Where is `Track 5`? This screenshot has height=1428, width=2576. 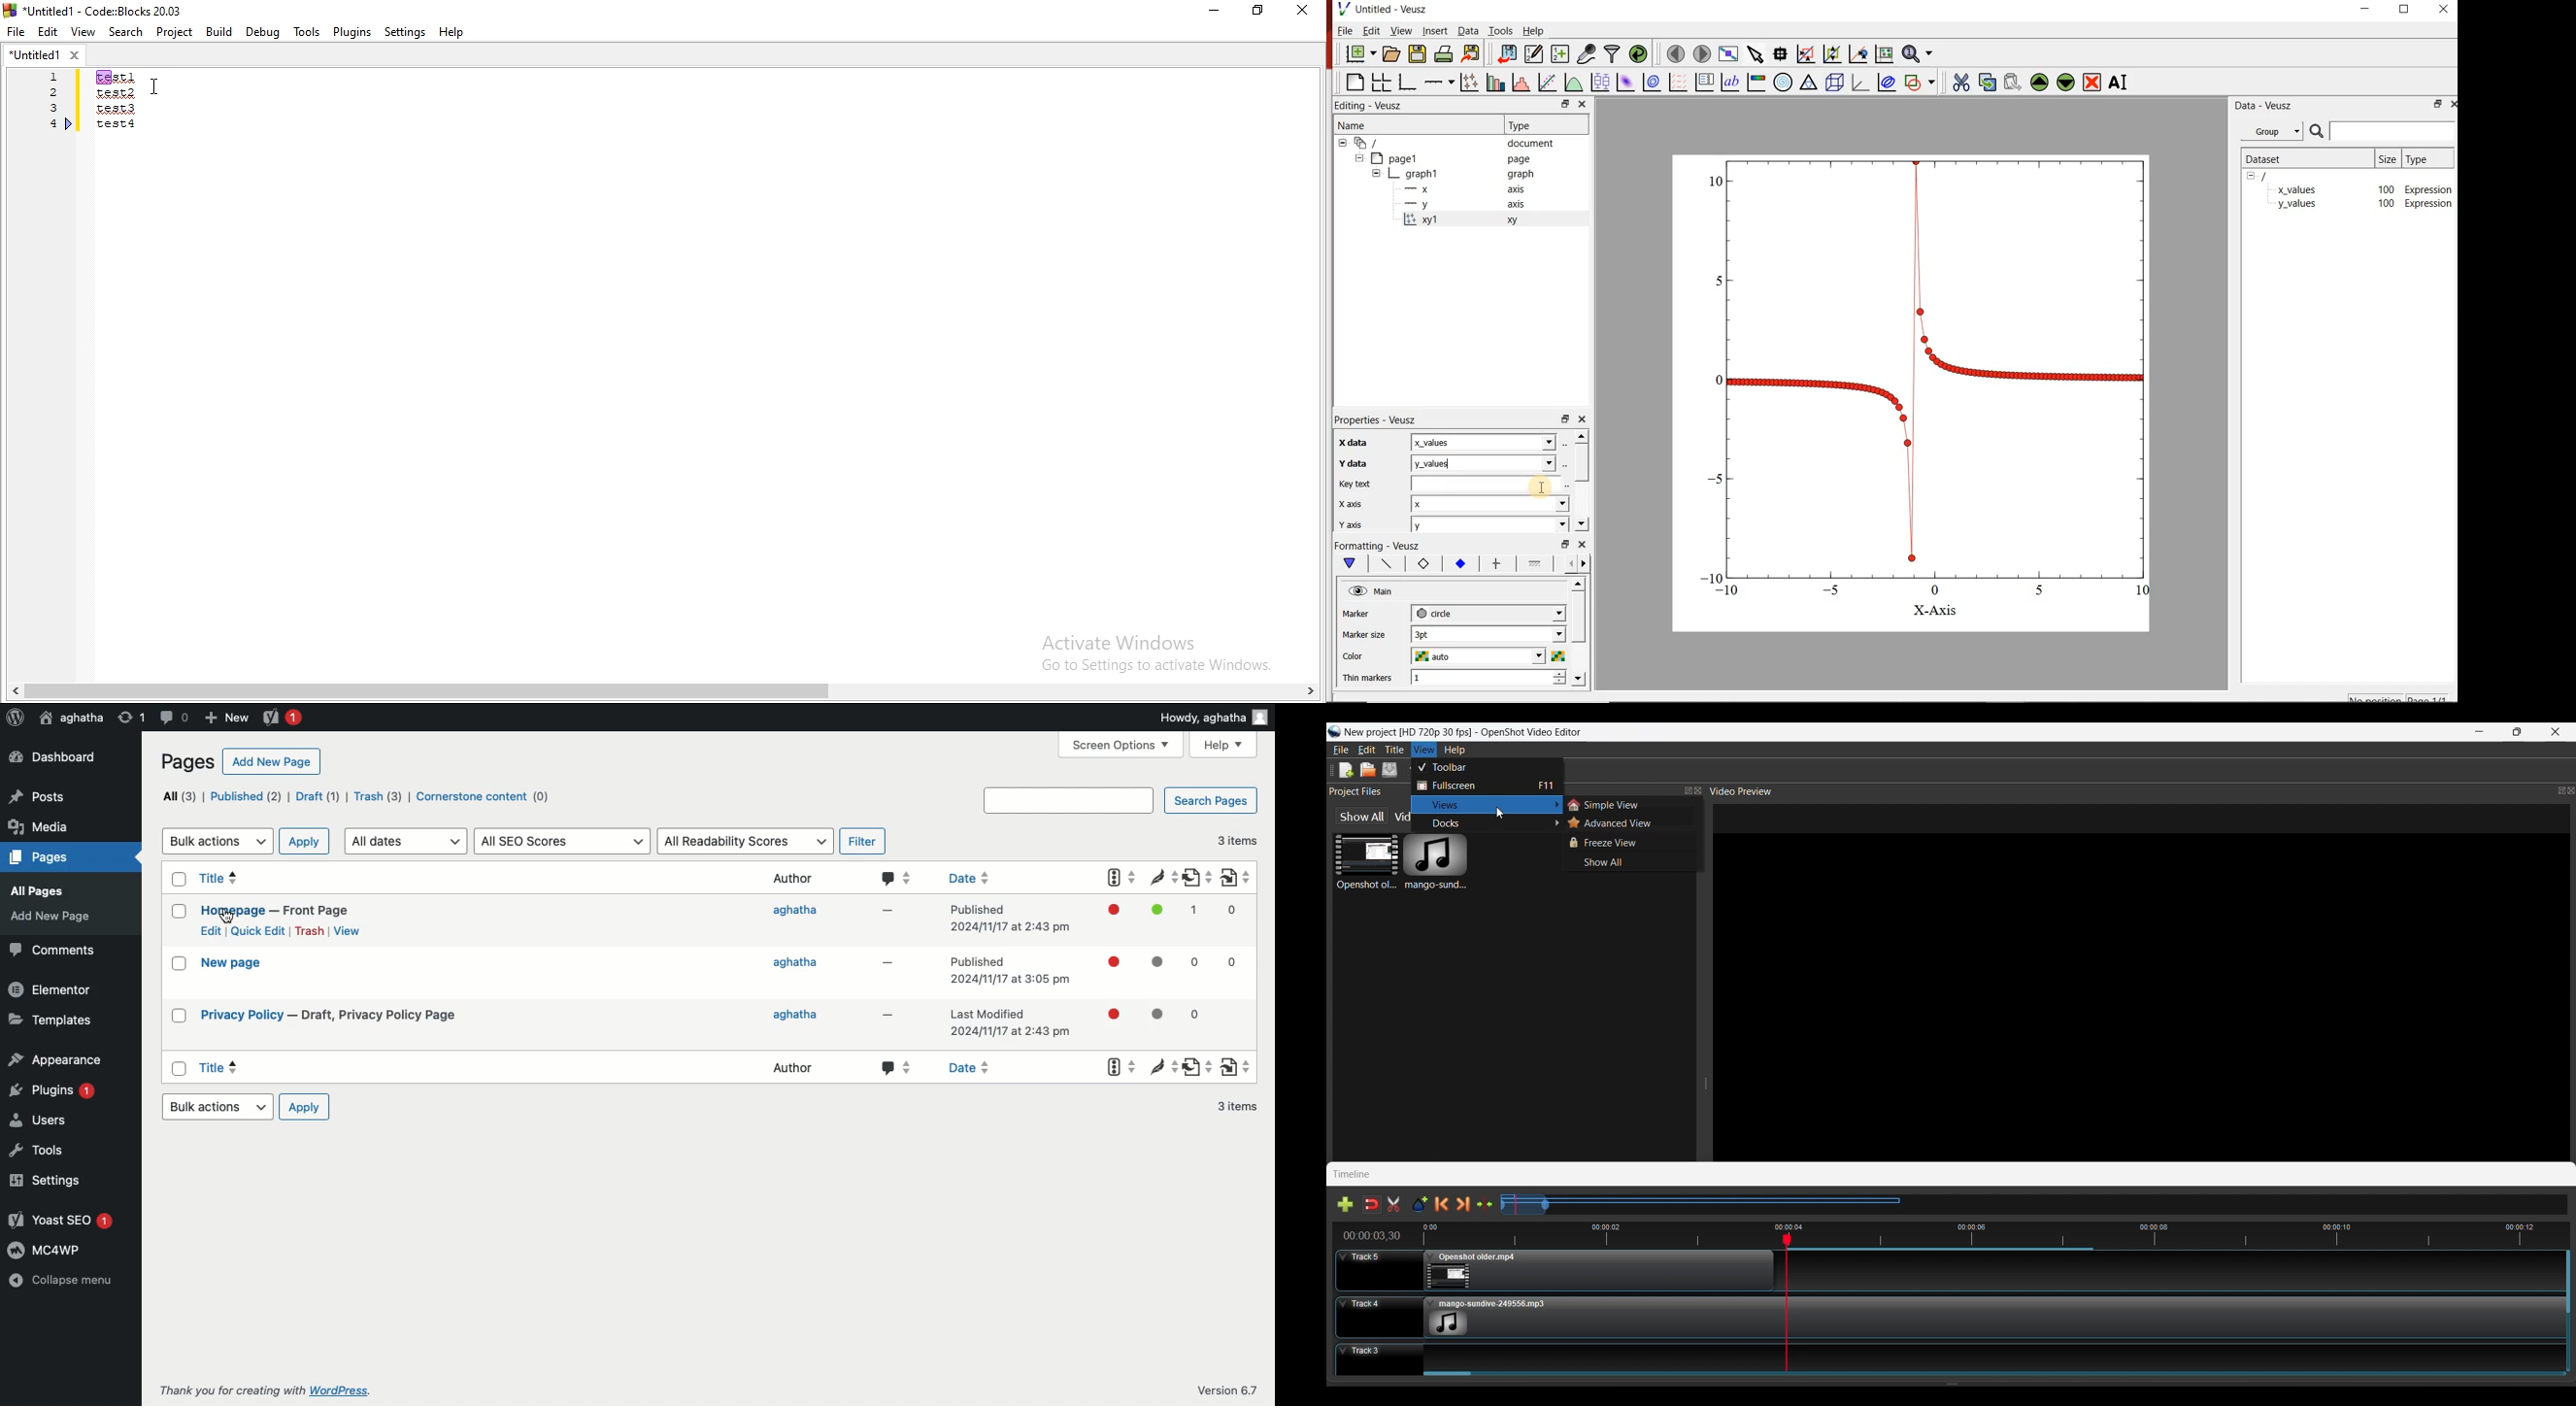
Track 5 is located at coordinates (1944, 1272).